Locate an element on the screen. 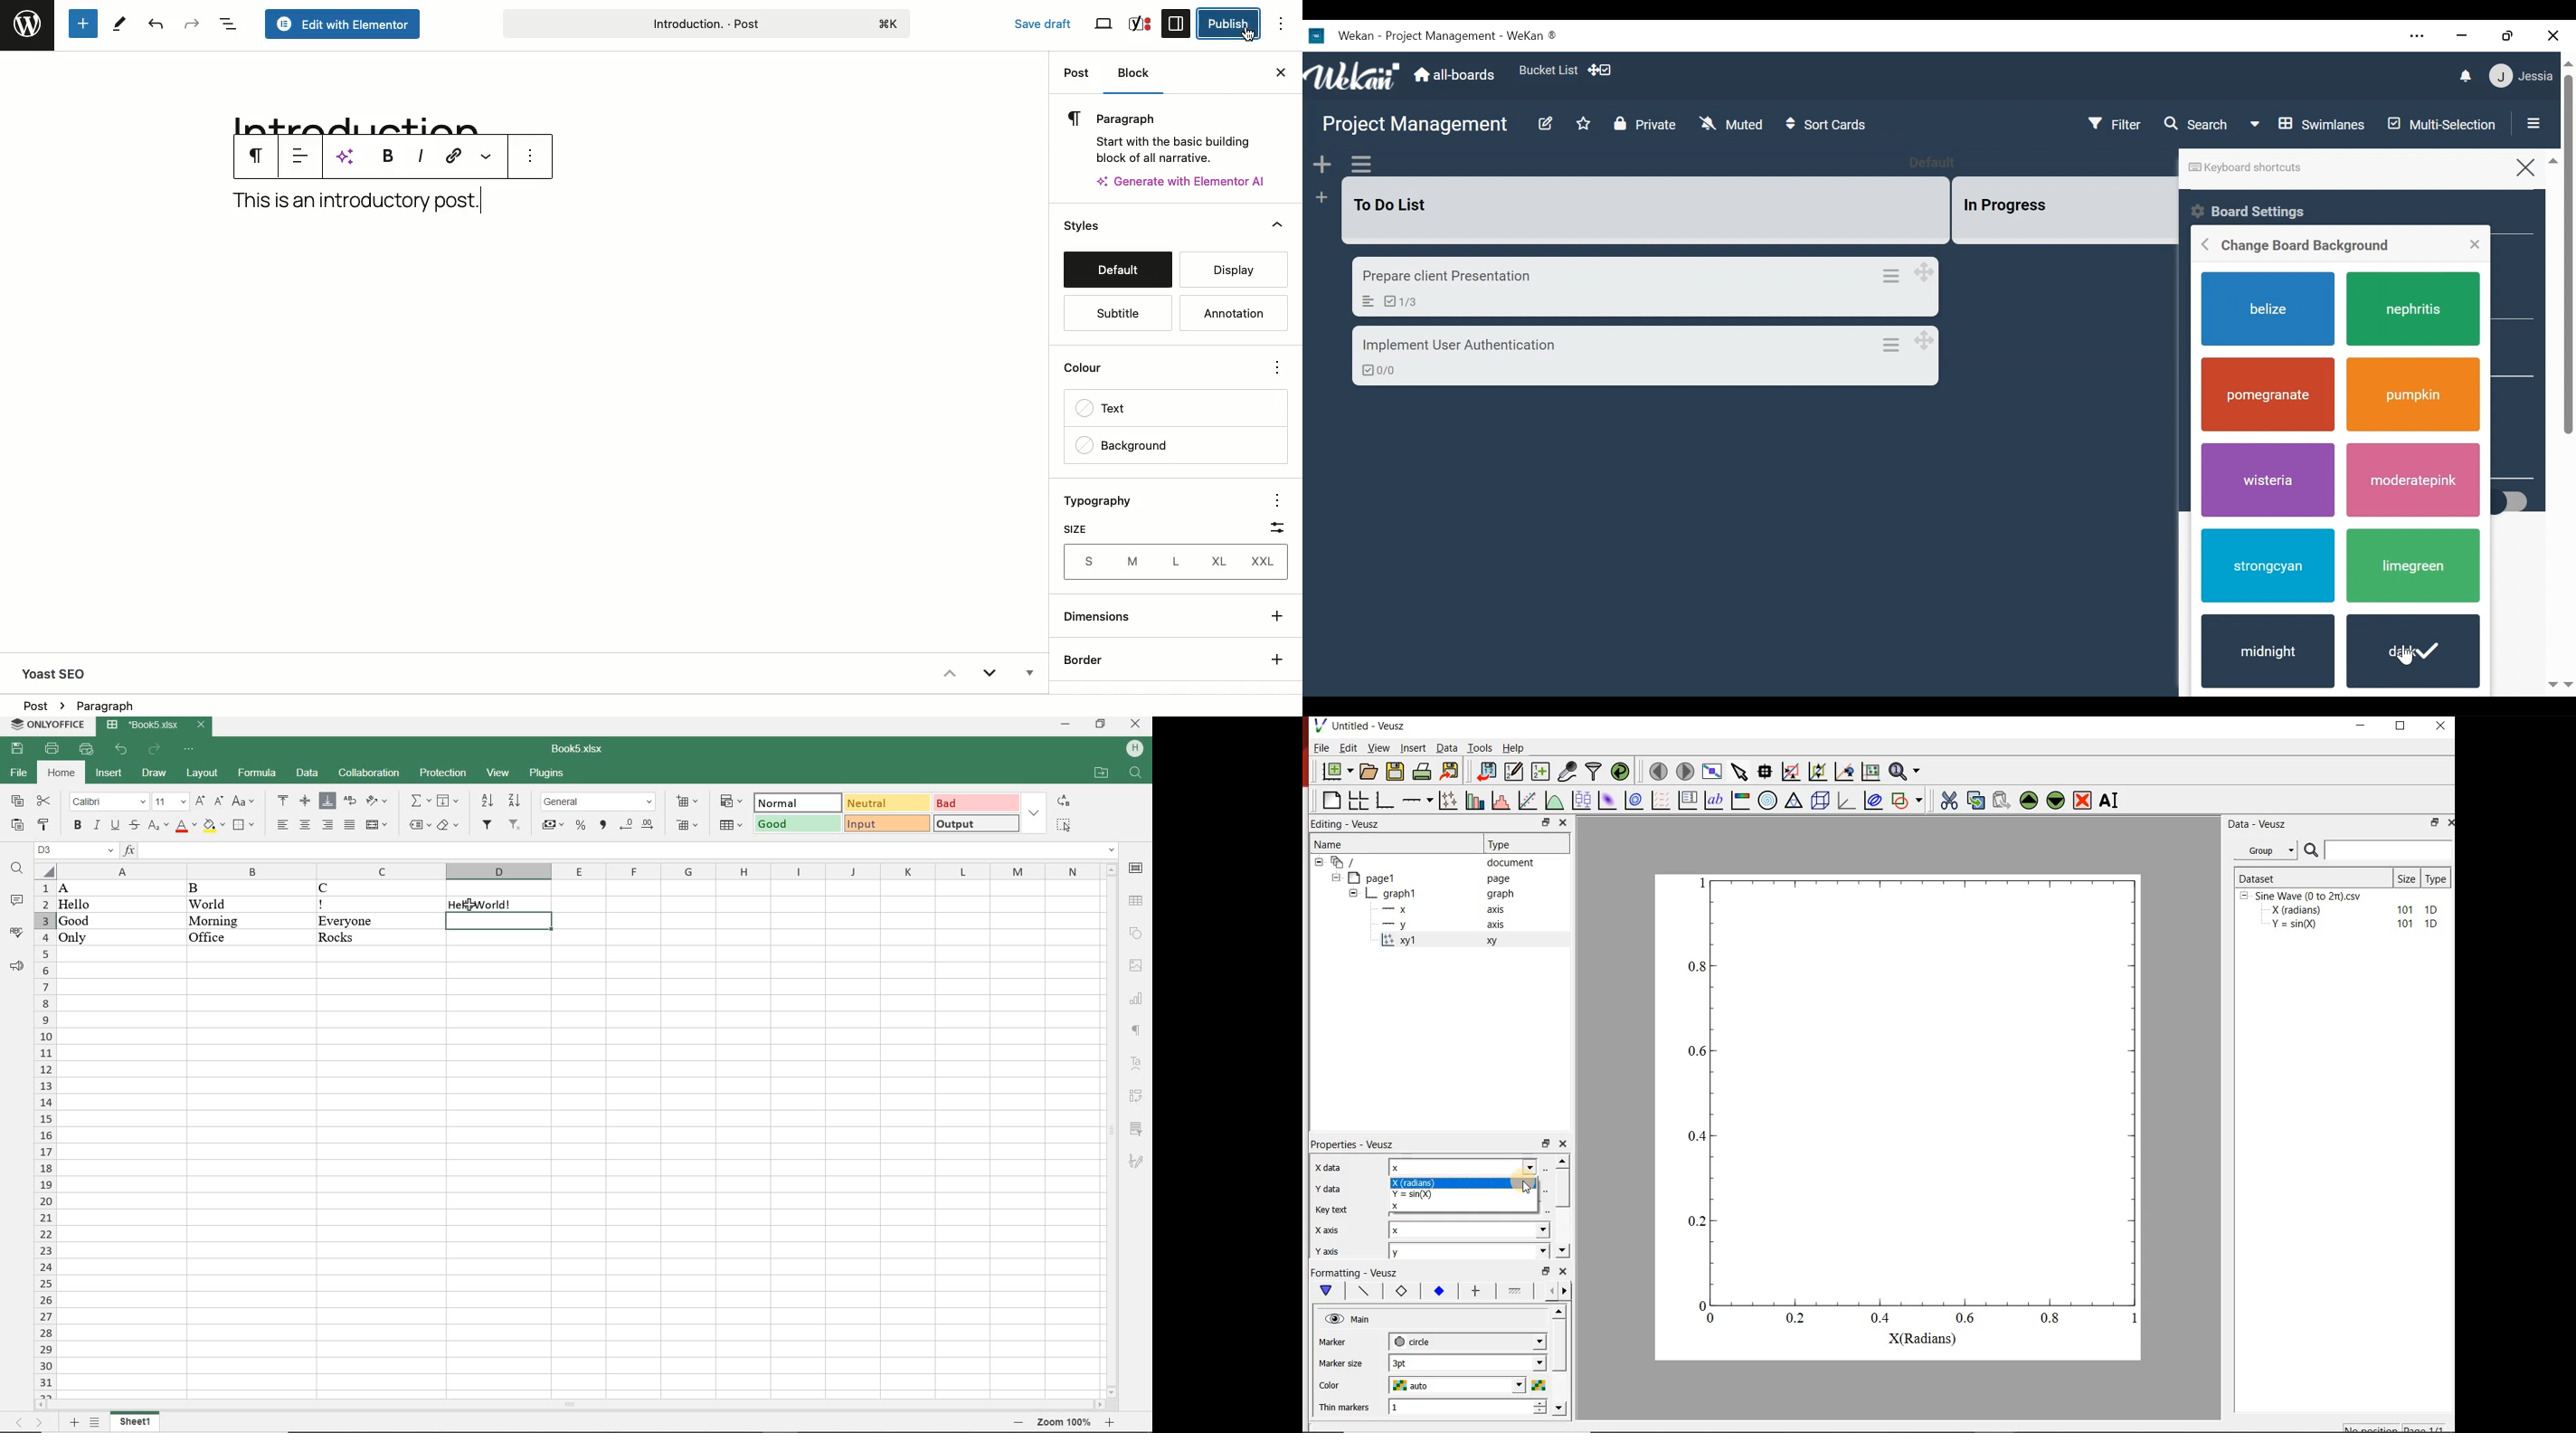 The height and width of the screenshot is (1456, 2576). Logo is located at coordinates (1320, 725).